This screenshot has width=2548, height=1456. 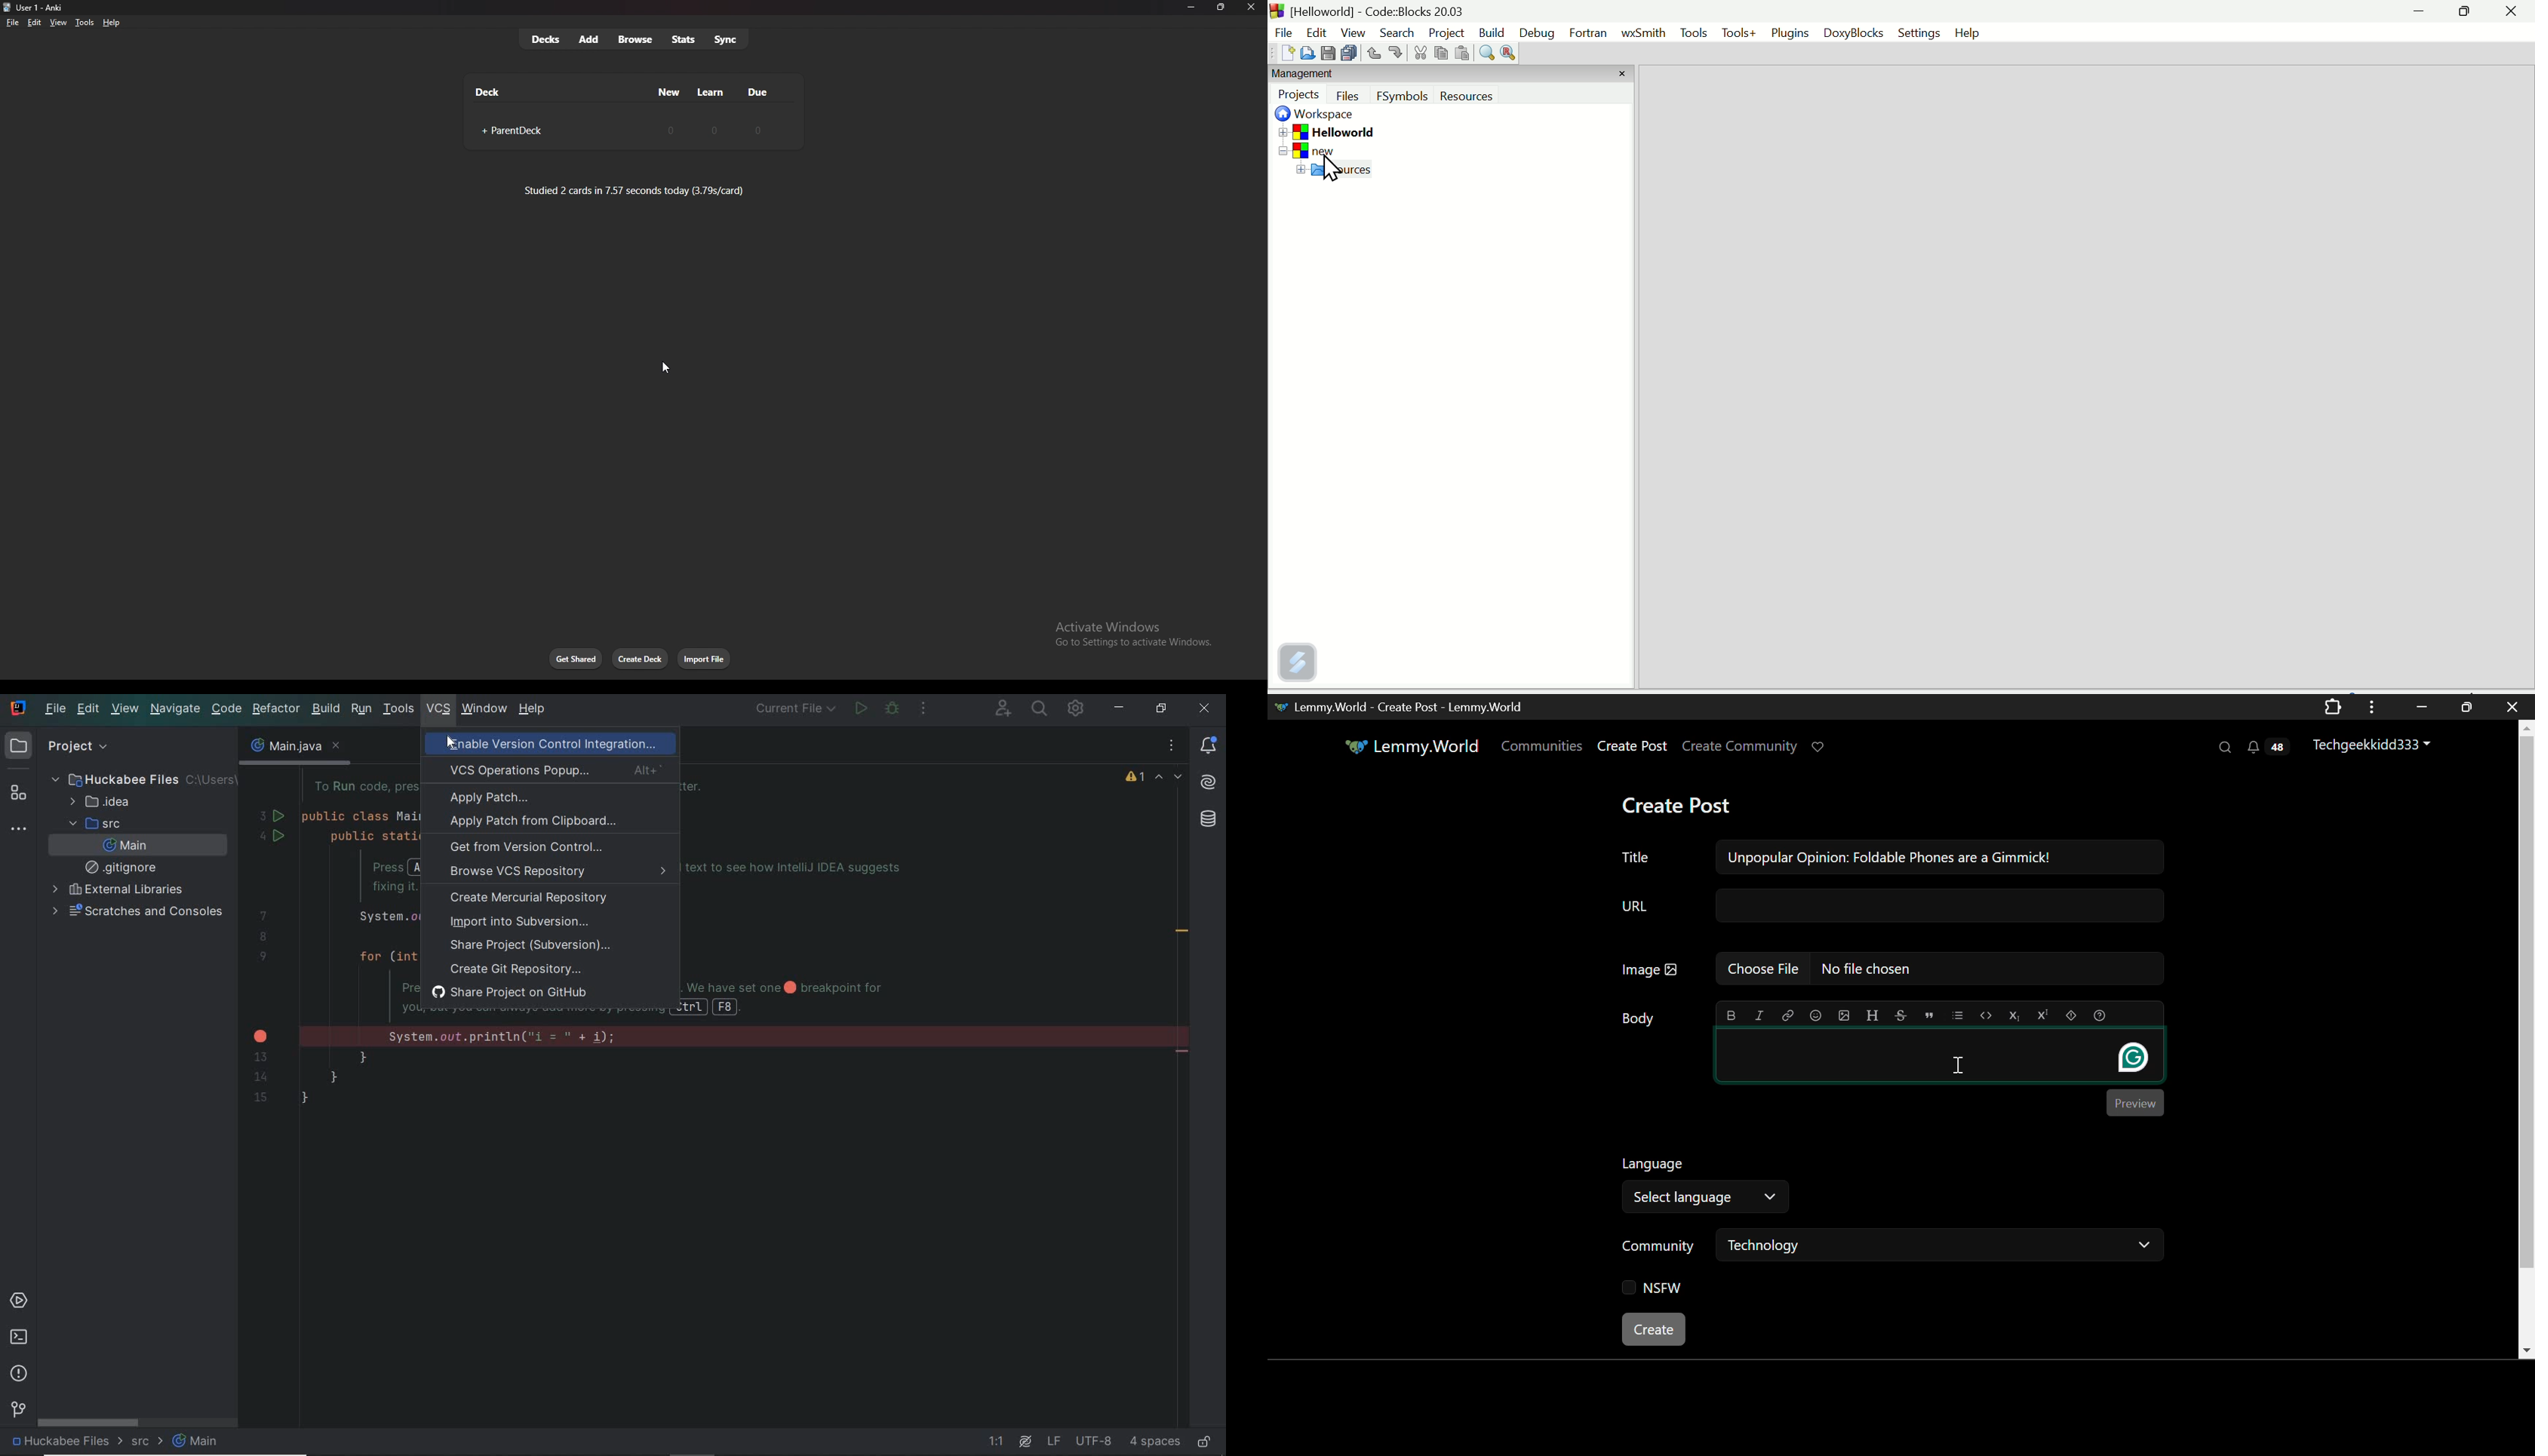 What do you see at coordinates (1351, 53) in the screenshot?
I see `Save all` at bounding box center [1351, 53].